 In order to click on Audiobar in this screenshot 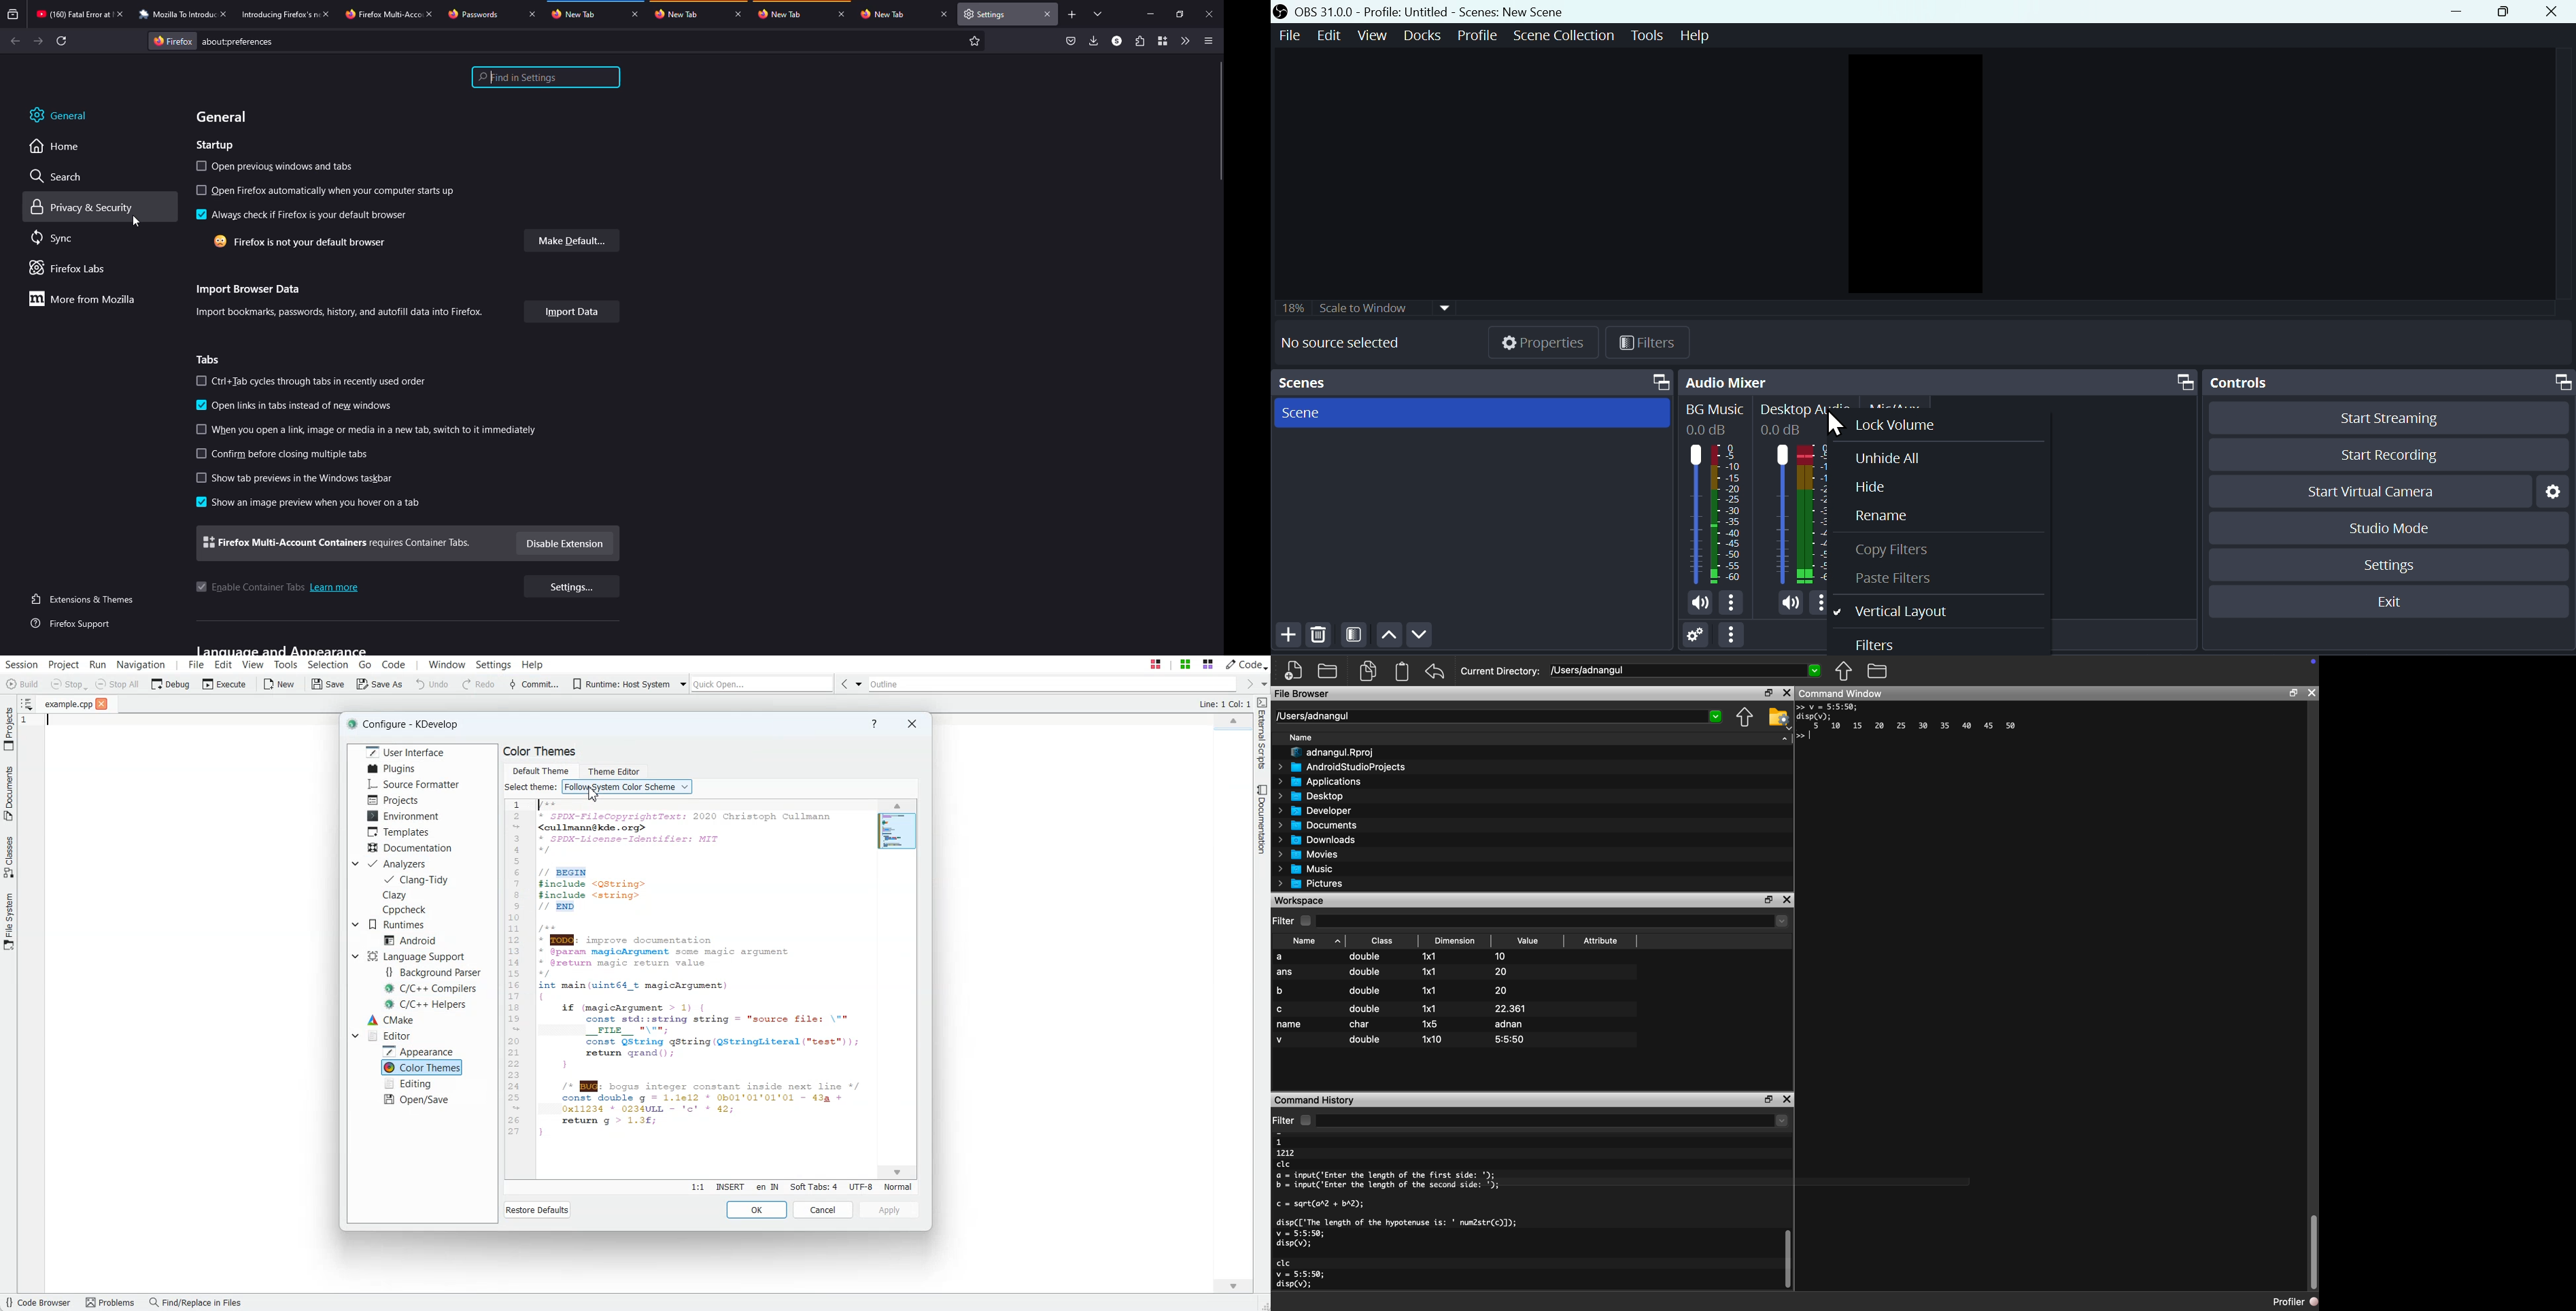, I will do `click(1754, 507)`.